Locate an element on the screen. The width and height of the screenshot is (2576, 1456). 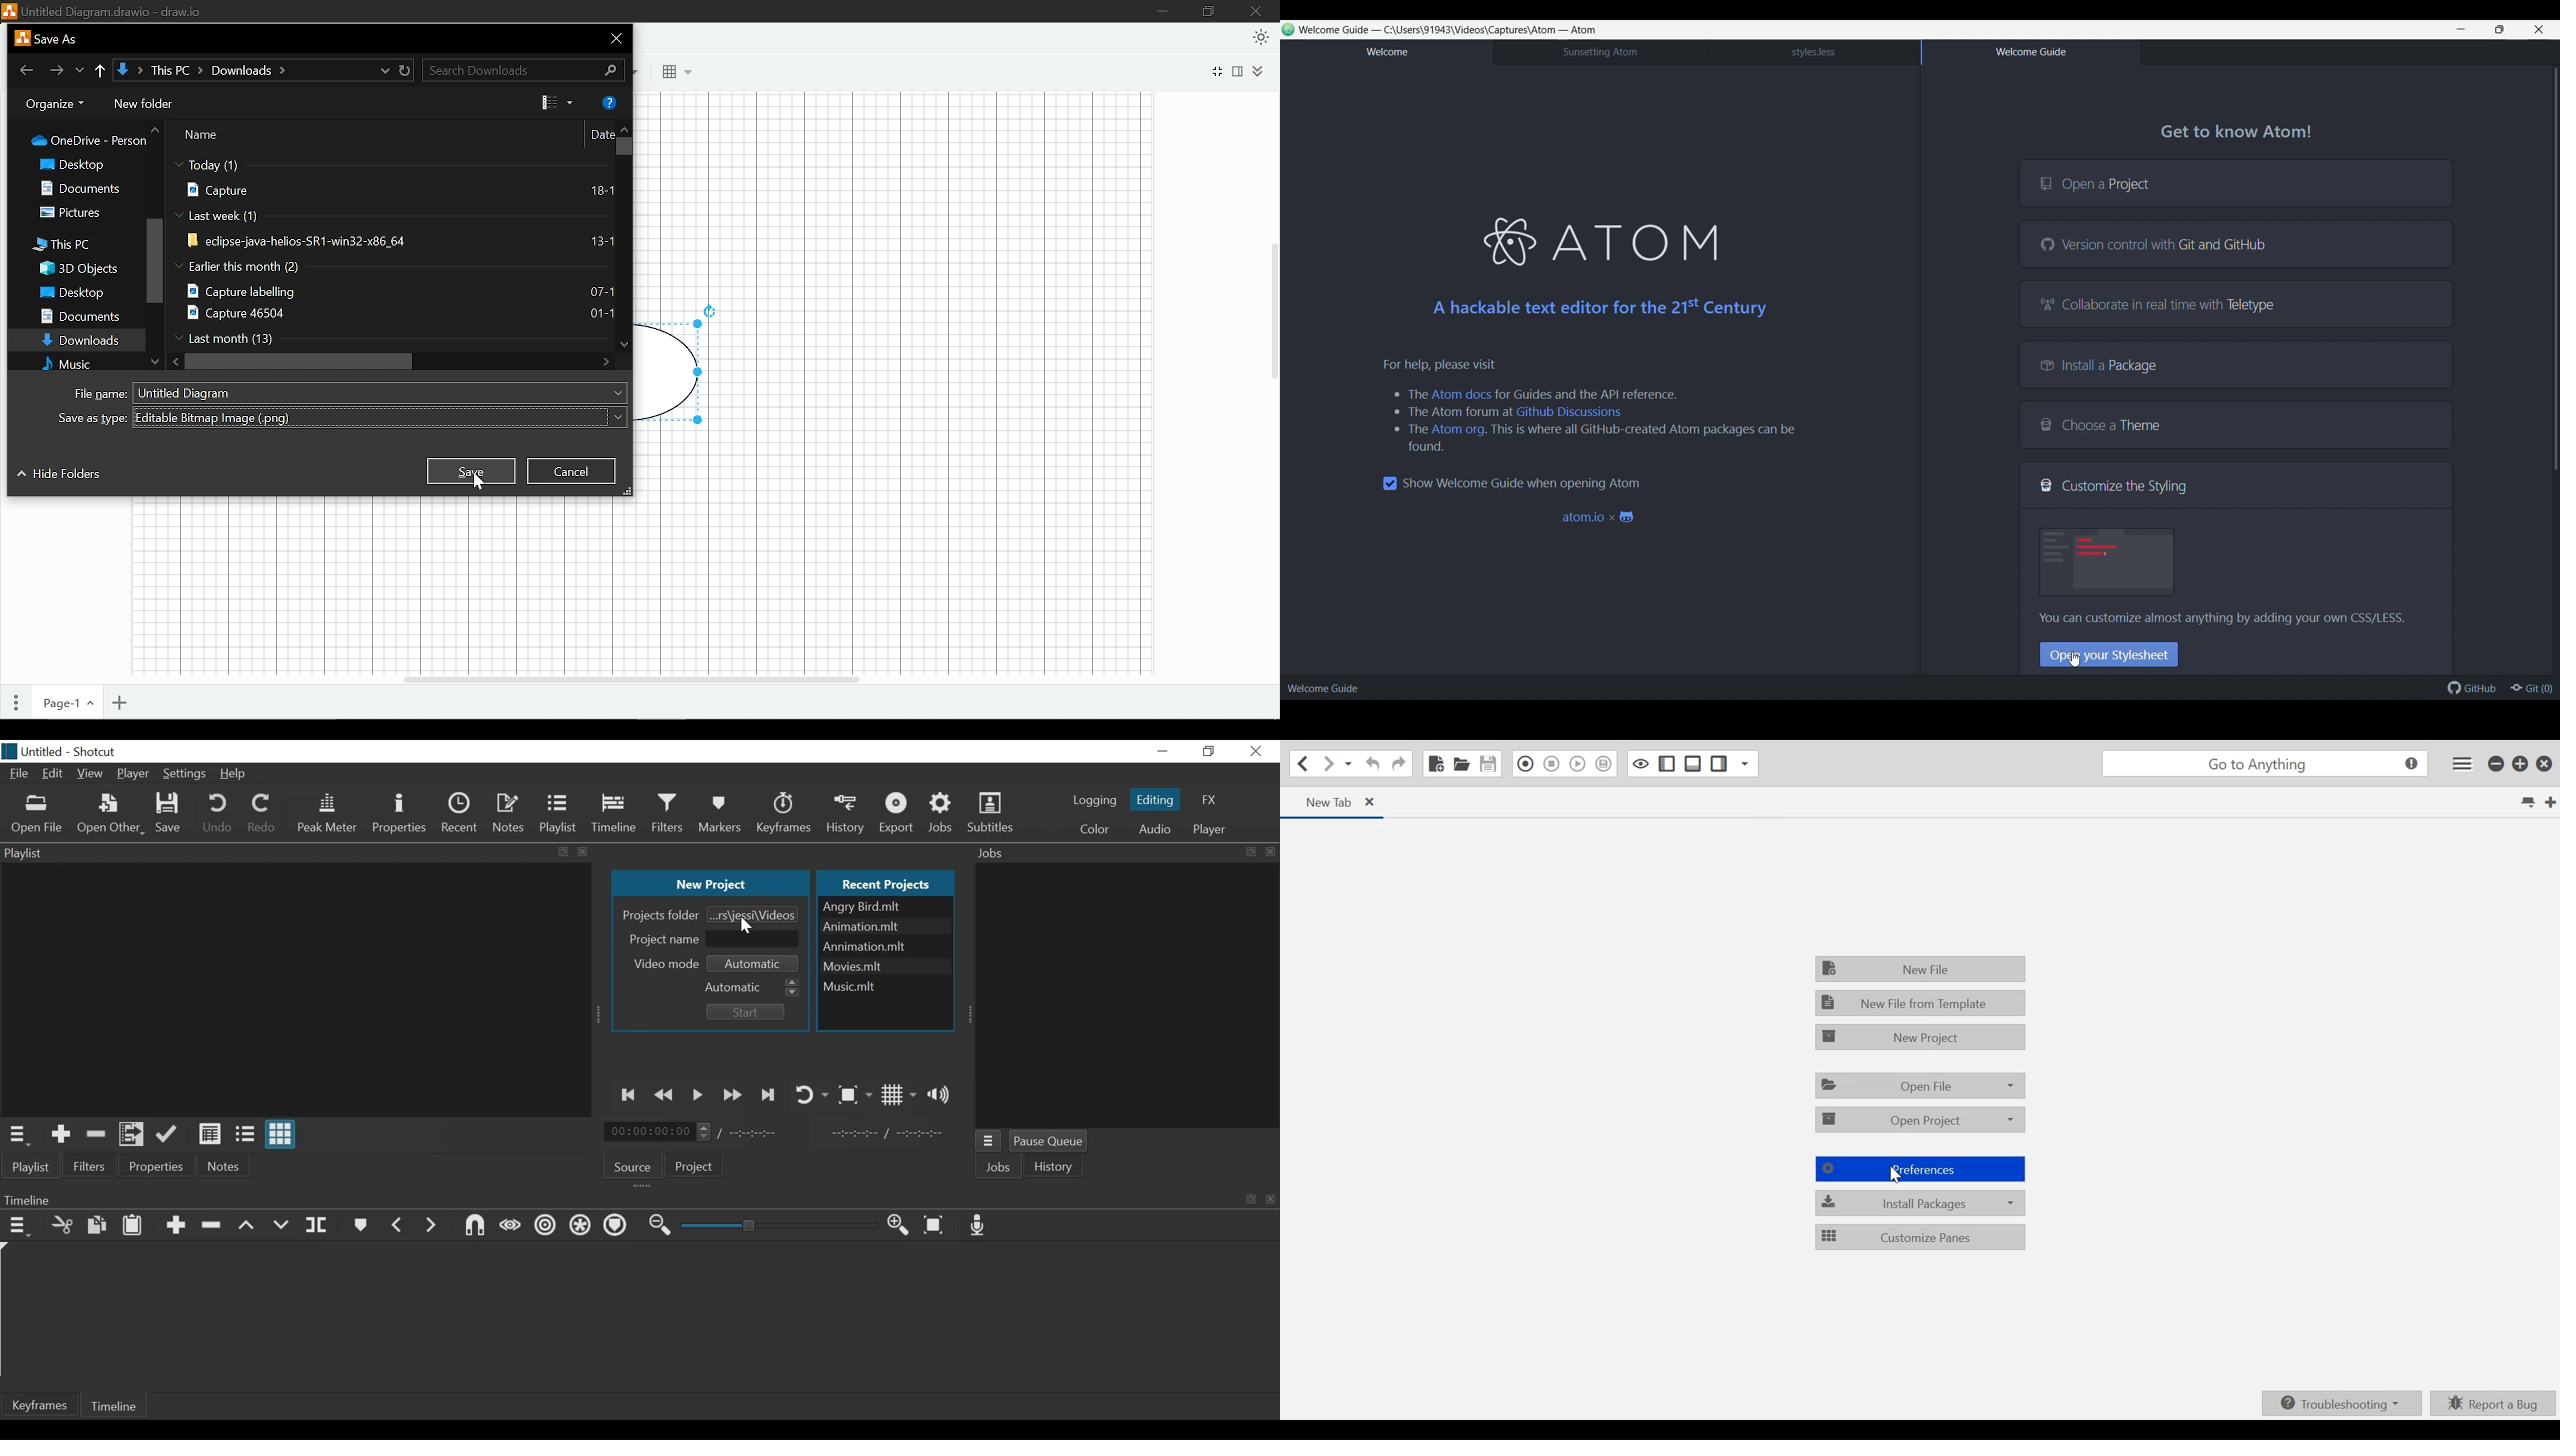
Toggle for welcome guide when opening Atom is located at coordinates (1522, 483).